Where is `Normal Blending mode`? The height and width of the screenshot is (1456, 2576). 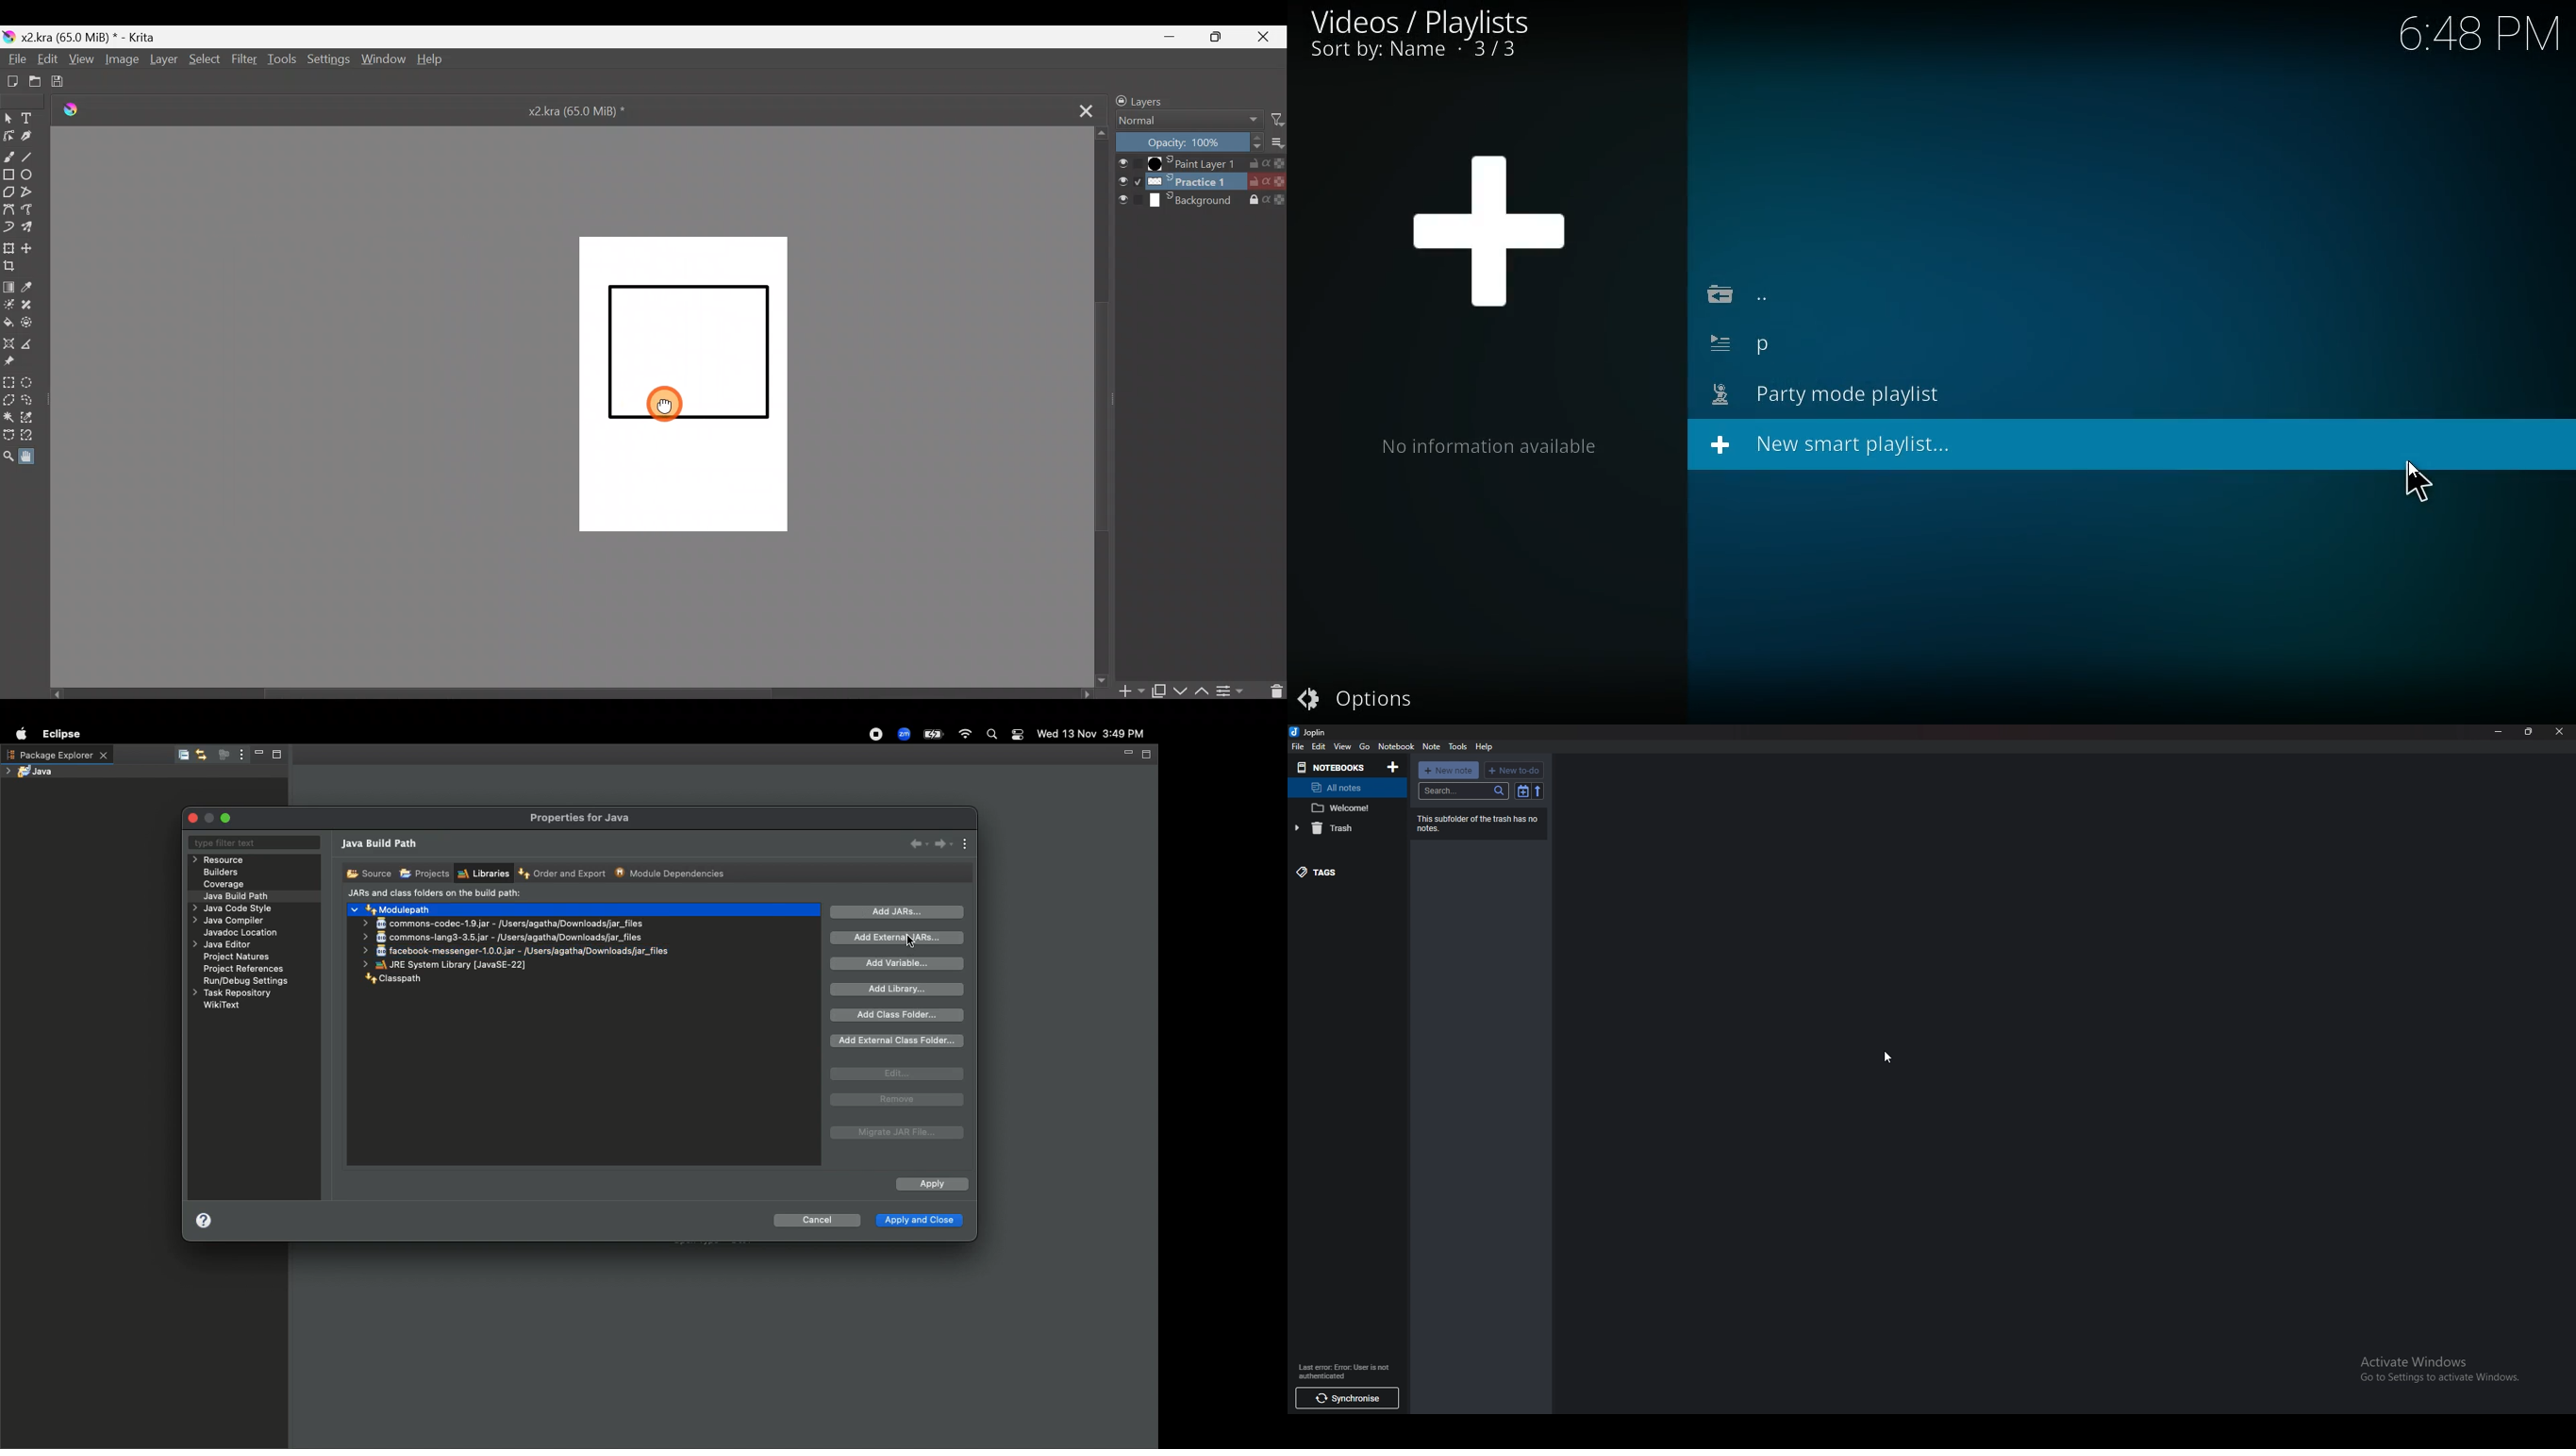 Normal Blending mode is located at coordinates (1183, 121).